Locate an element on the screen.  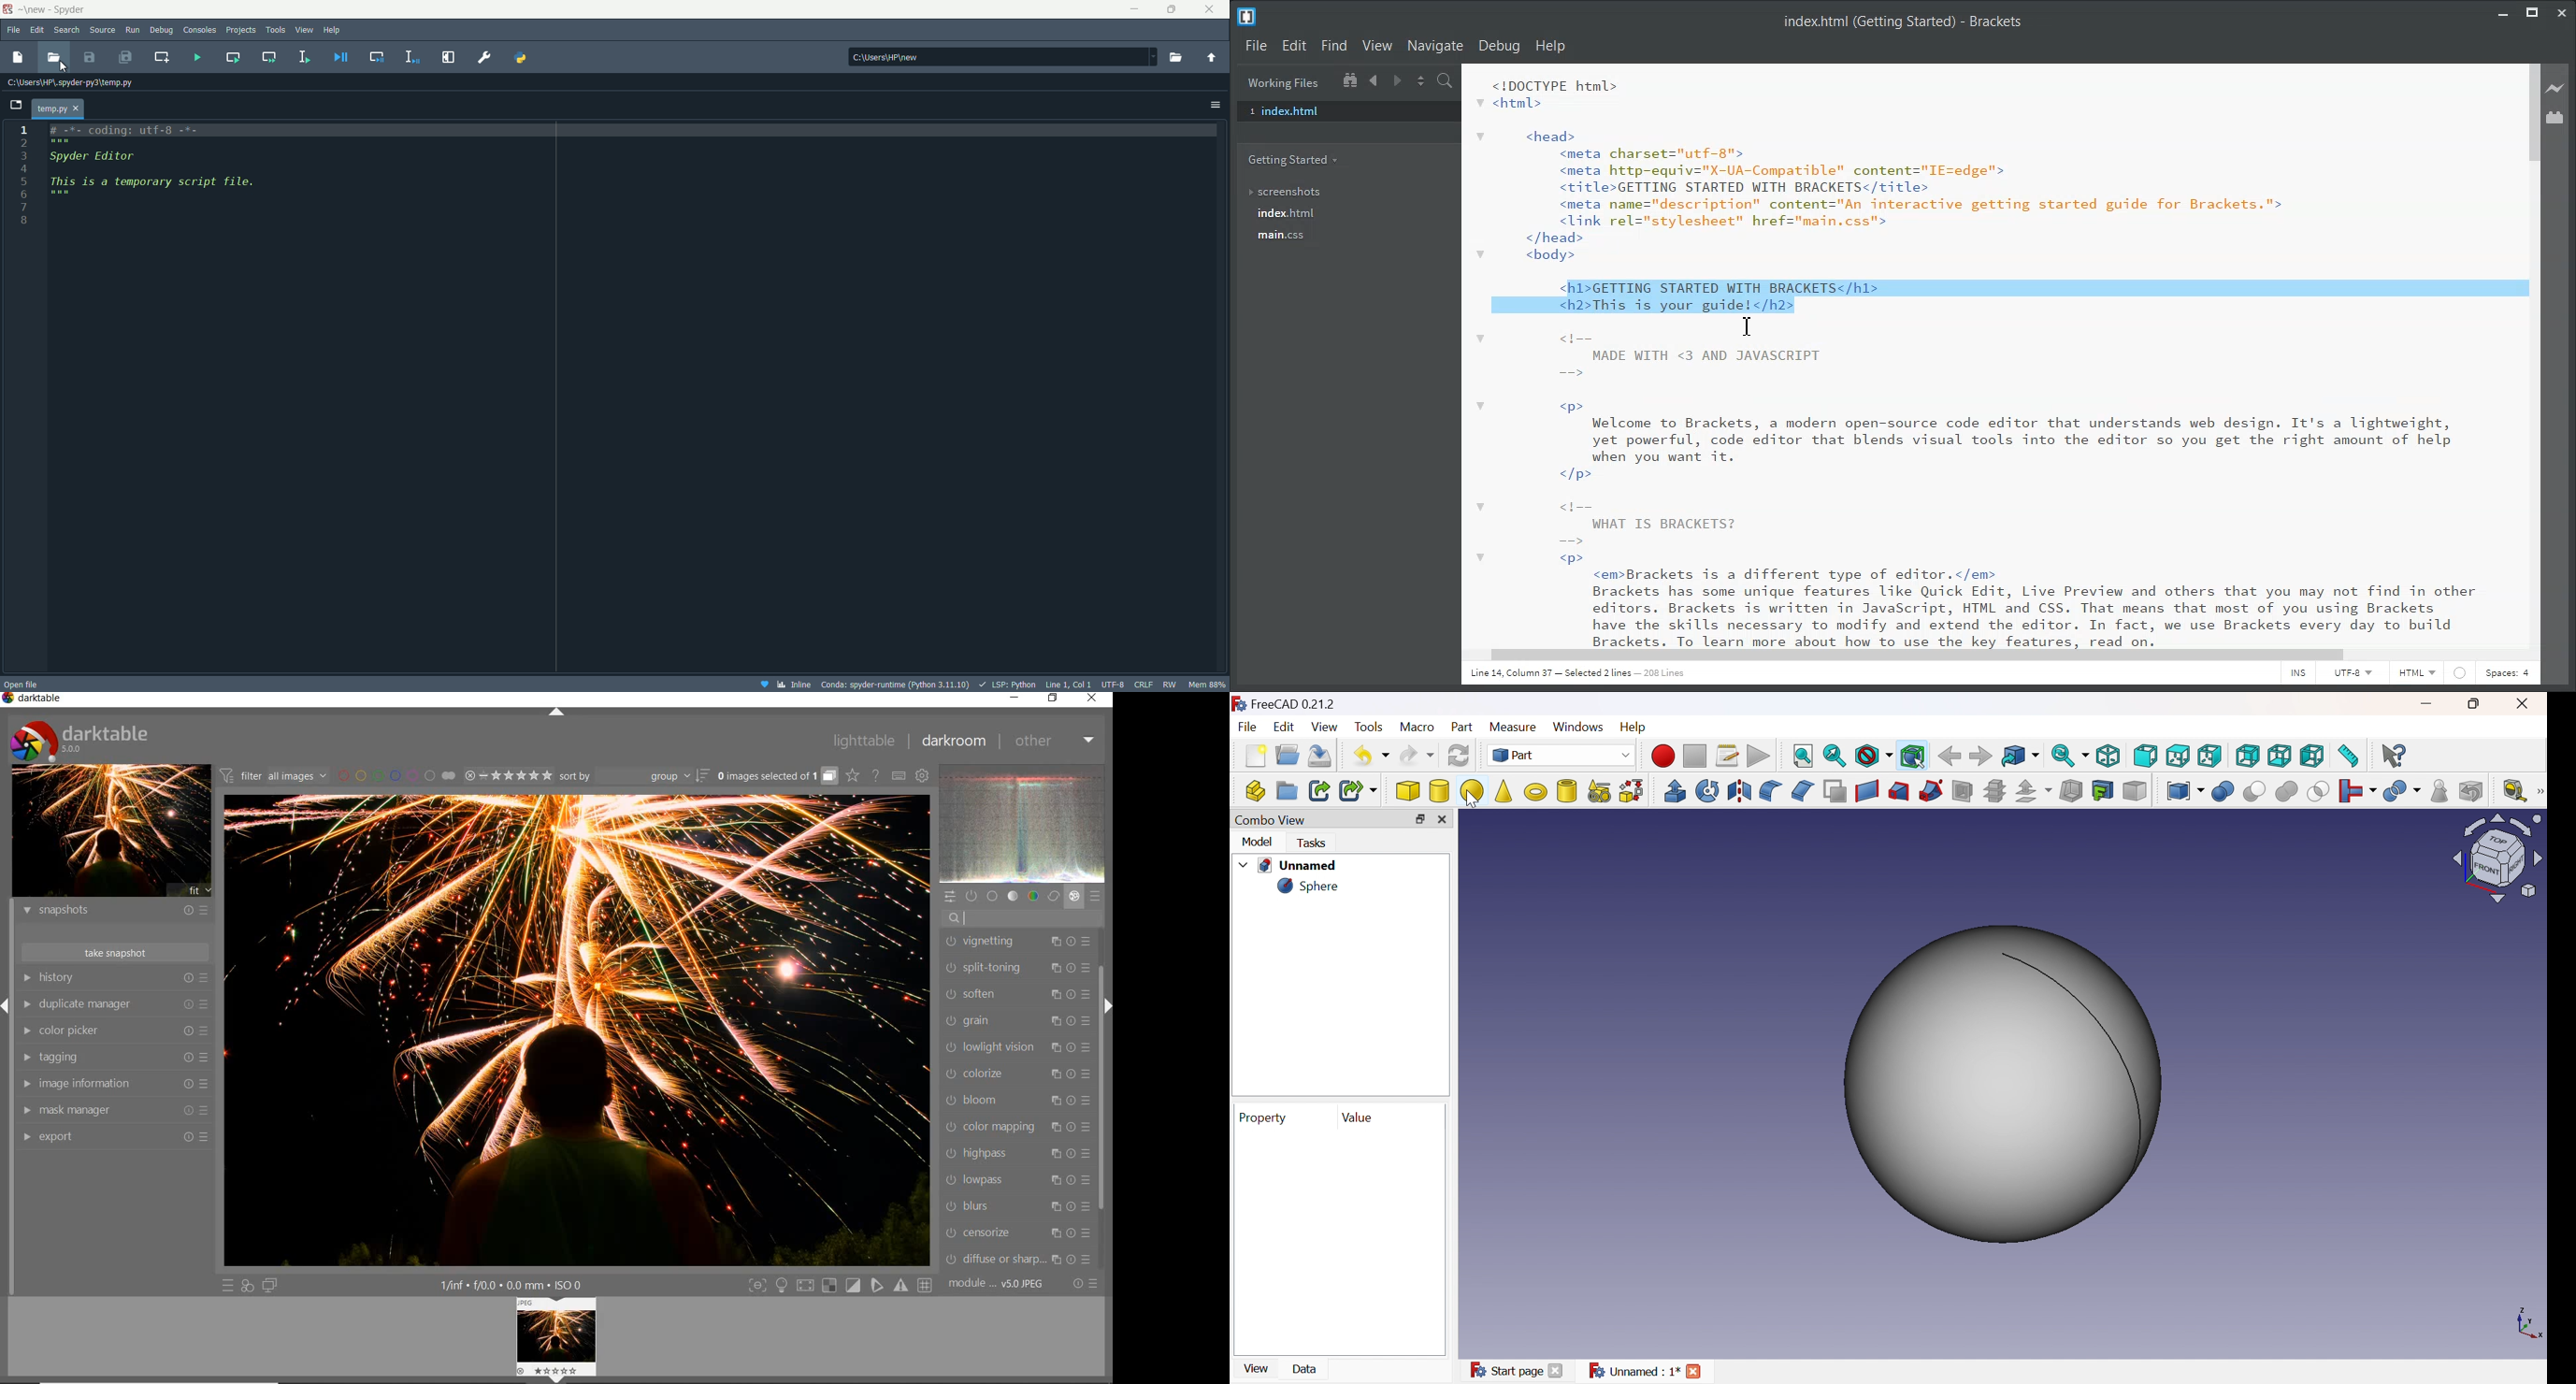
Projects menu is located at coordinates (240, 30).